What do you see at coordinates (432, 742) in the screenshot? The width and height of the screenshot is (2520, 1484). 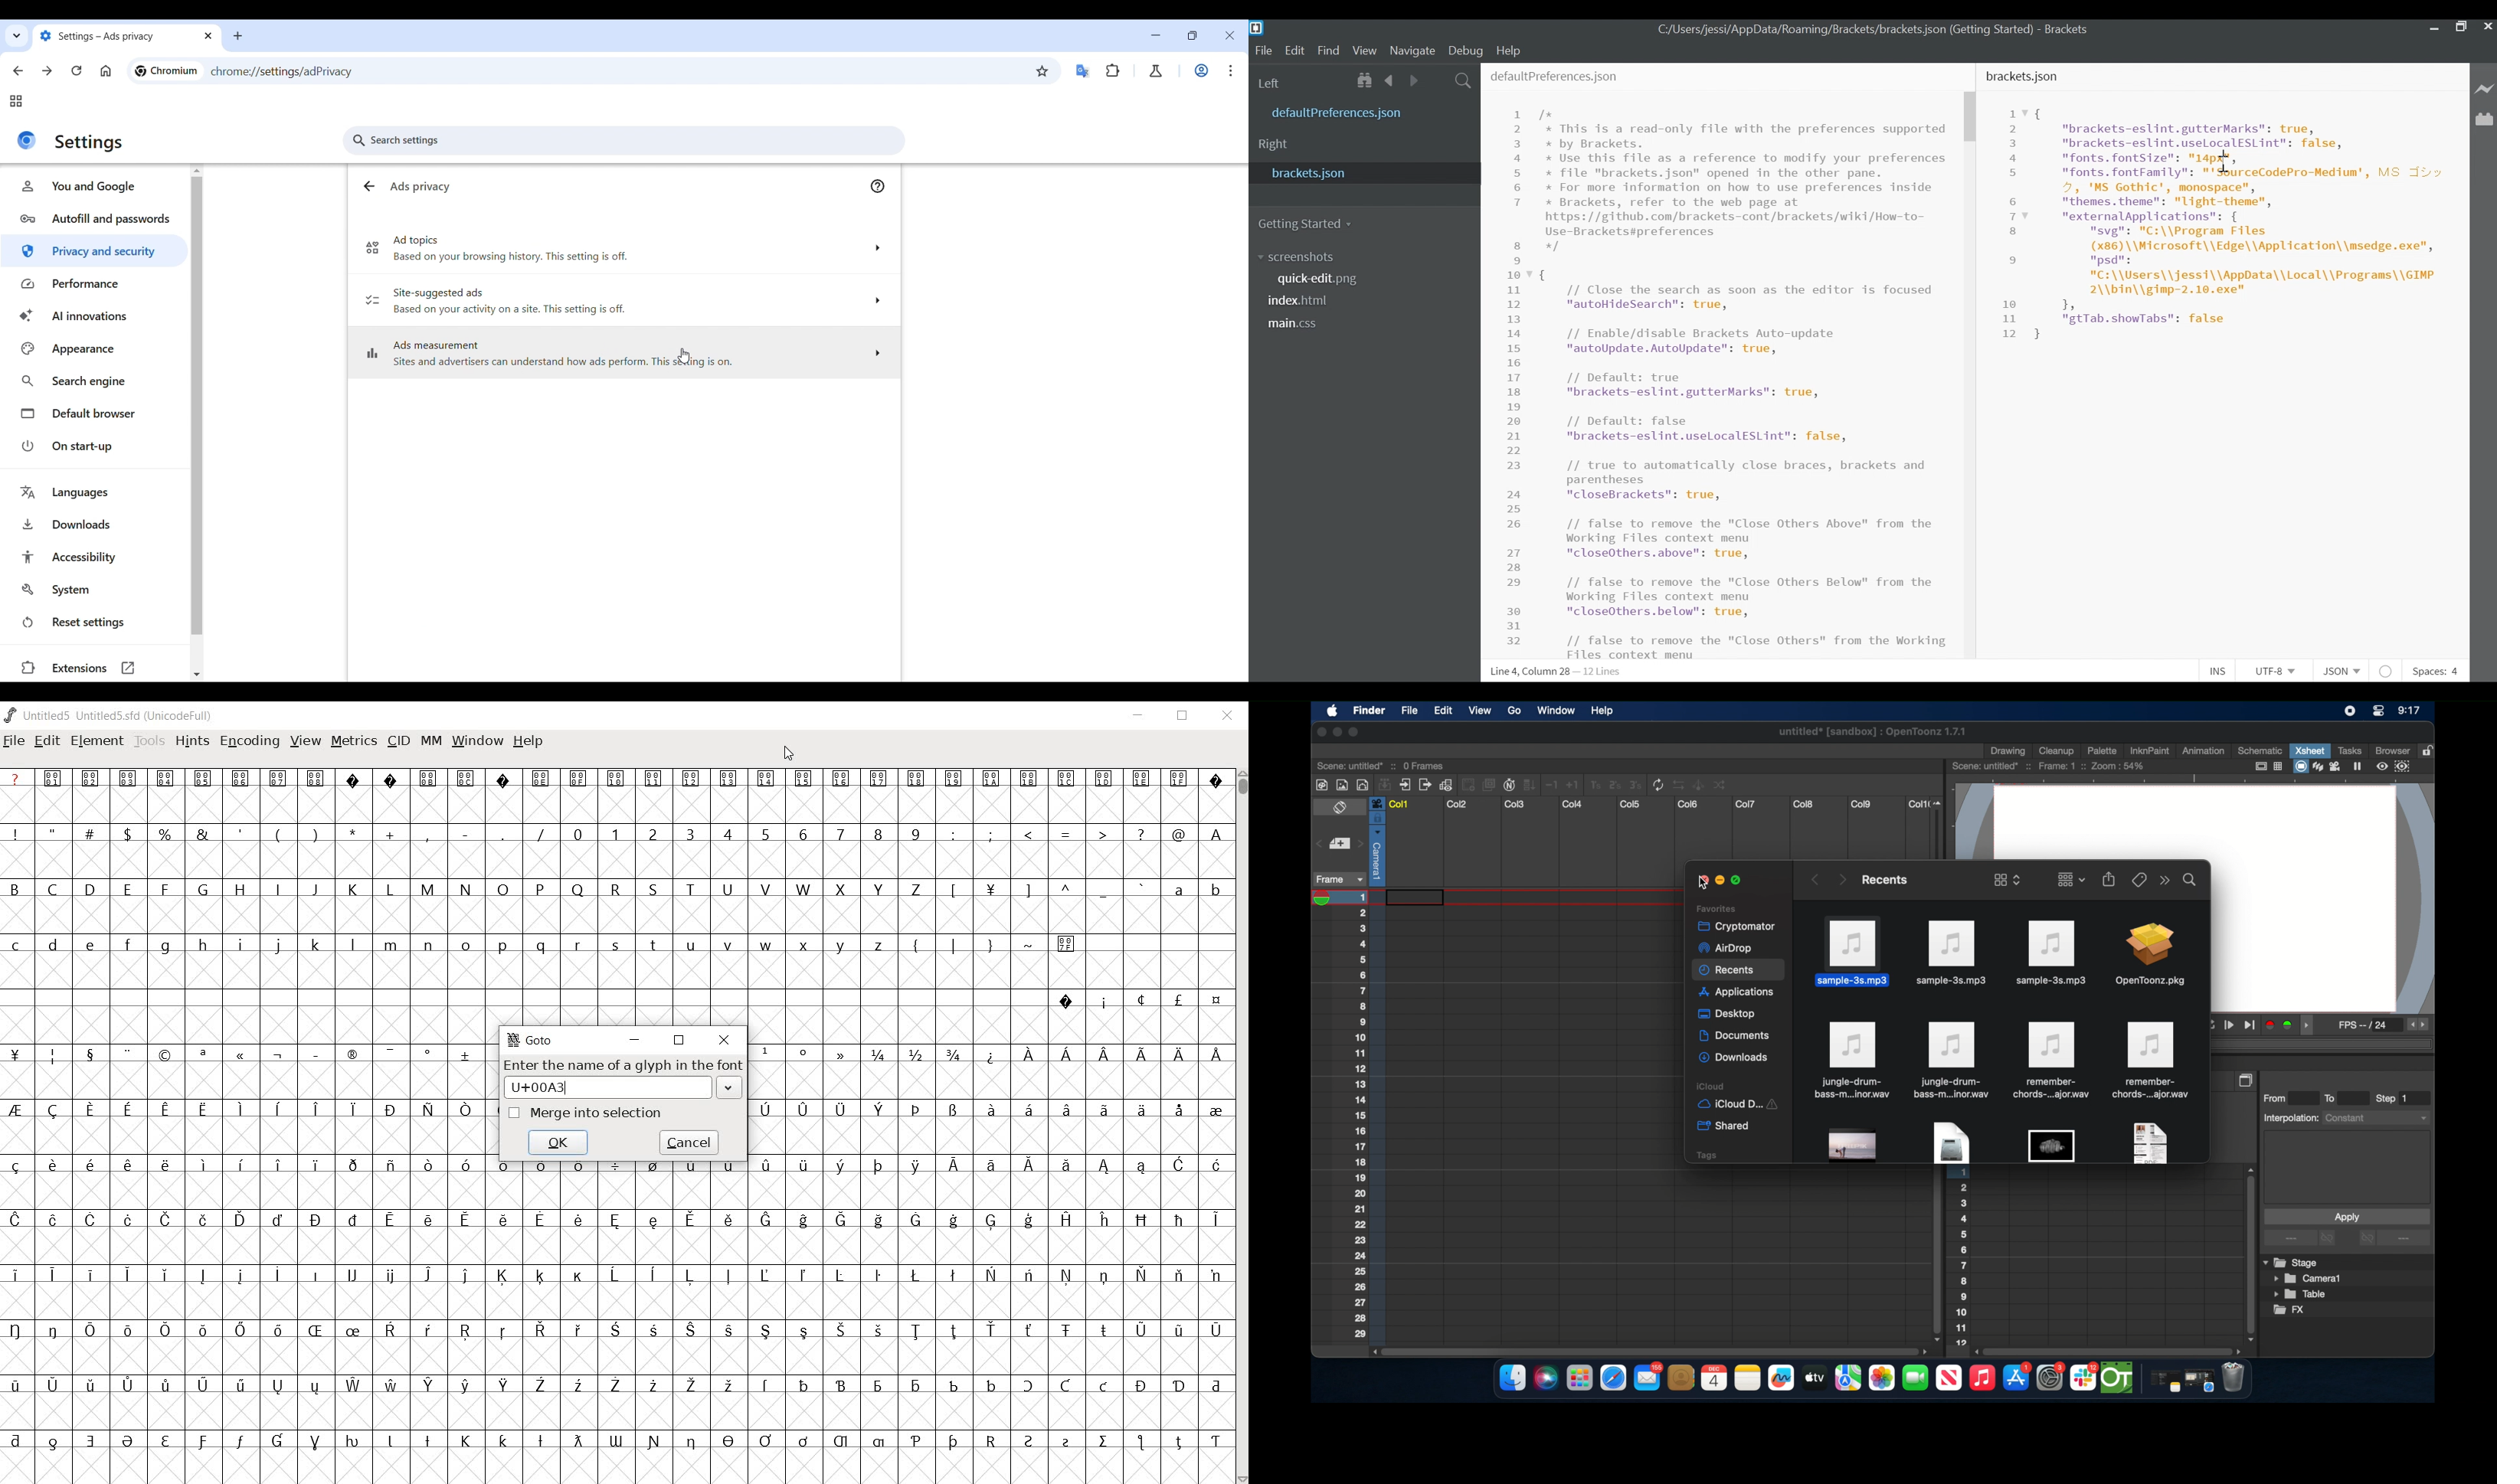 I see `MM` at bounding box center [432, 742].